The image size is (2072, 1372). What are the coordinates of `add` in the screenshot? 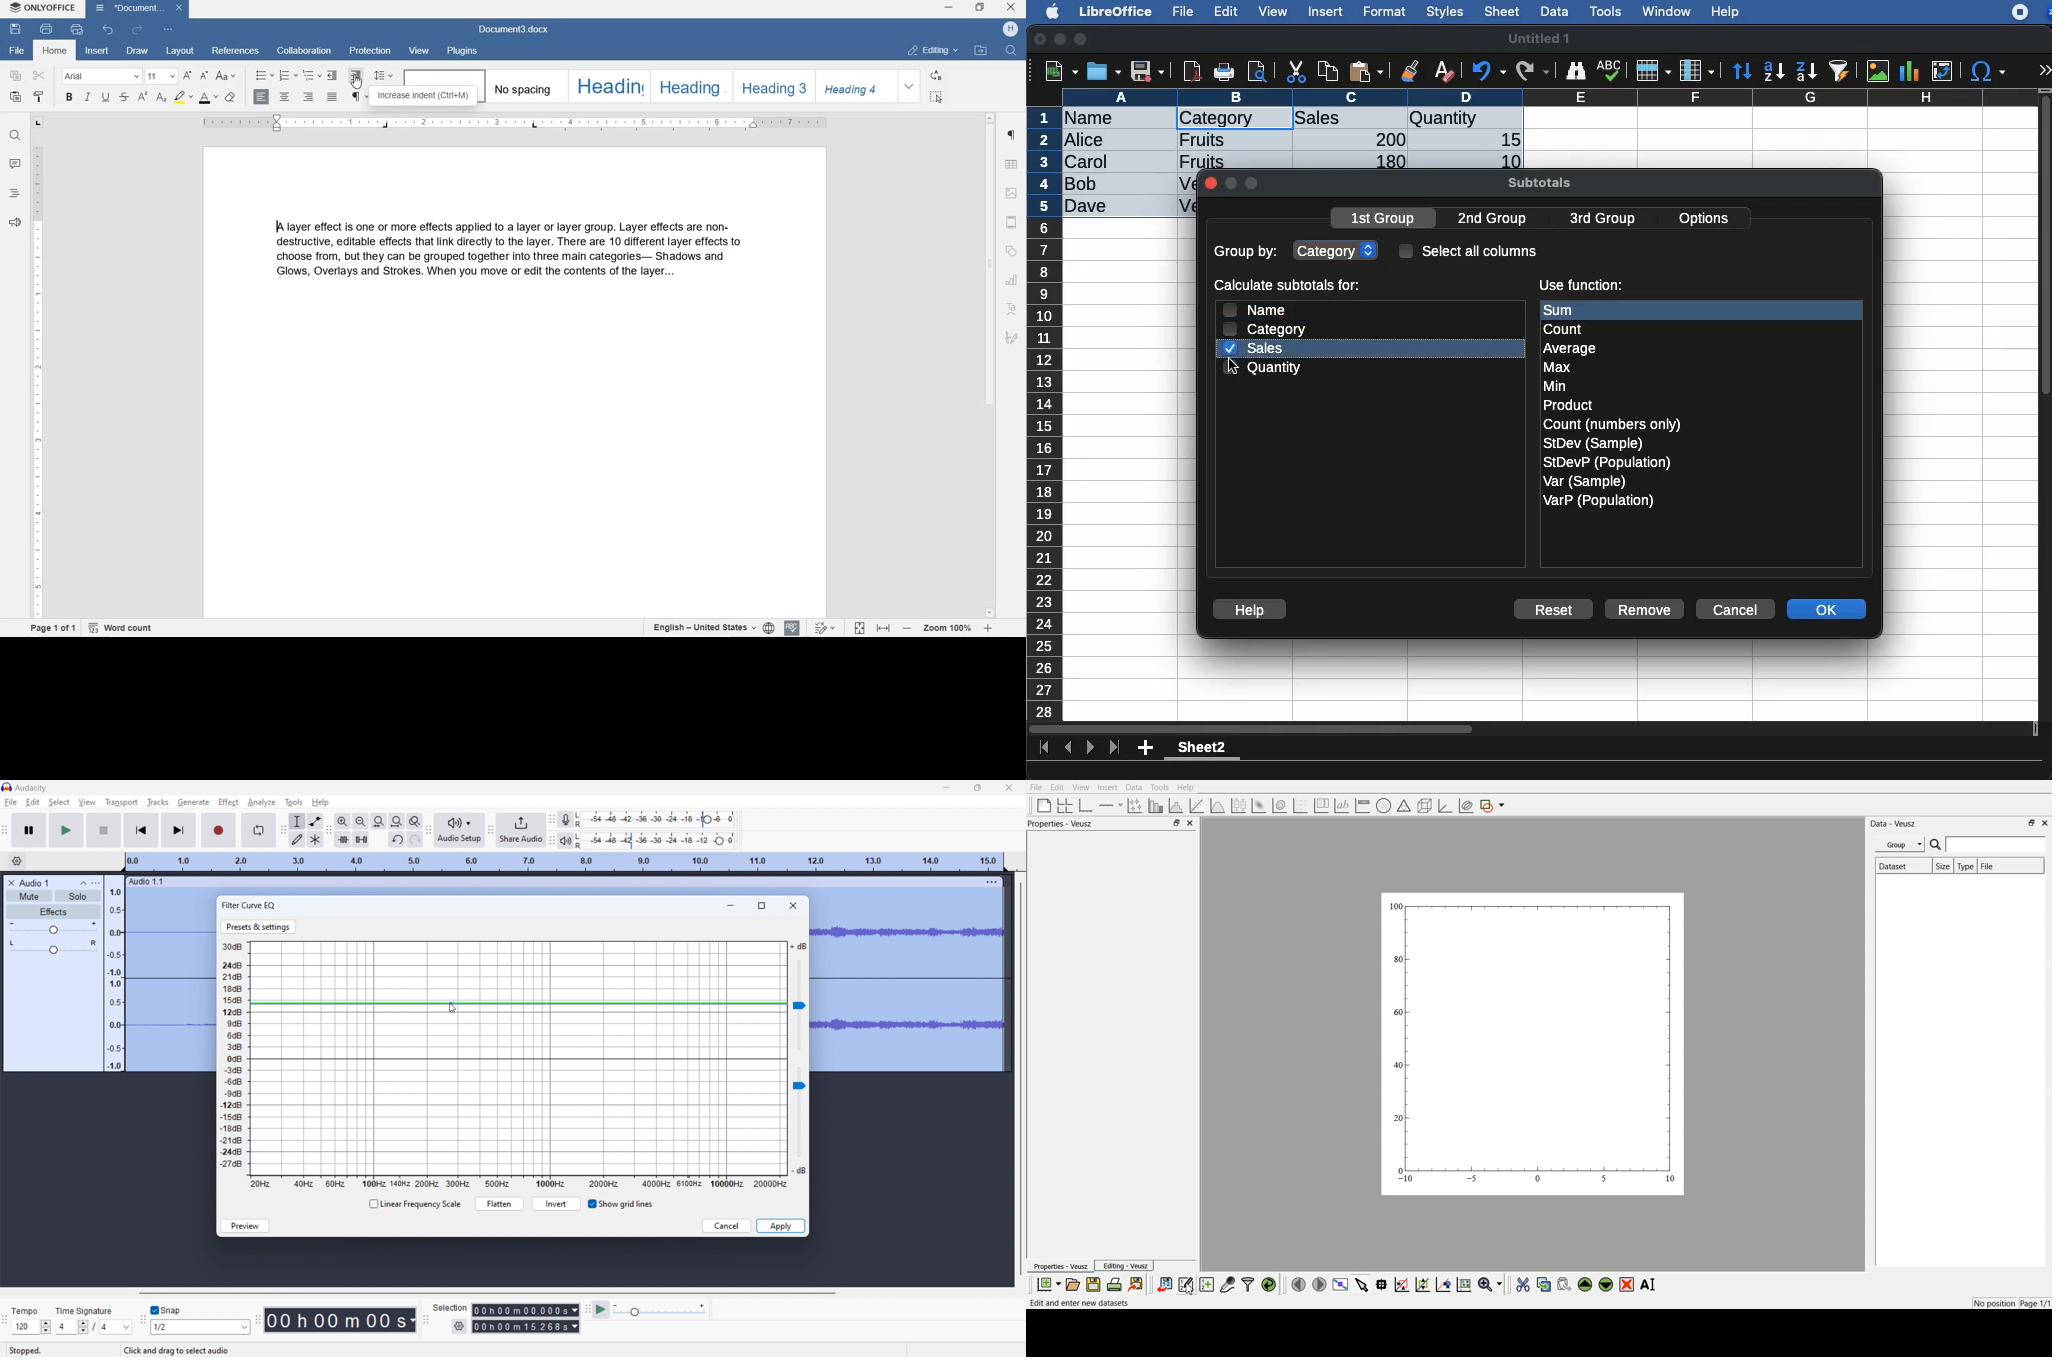 It's located at (1147, 747).